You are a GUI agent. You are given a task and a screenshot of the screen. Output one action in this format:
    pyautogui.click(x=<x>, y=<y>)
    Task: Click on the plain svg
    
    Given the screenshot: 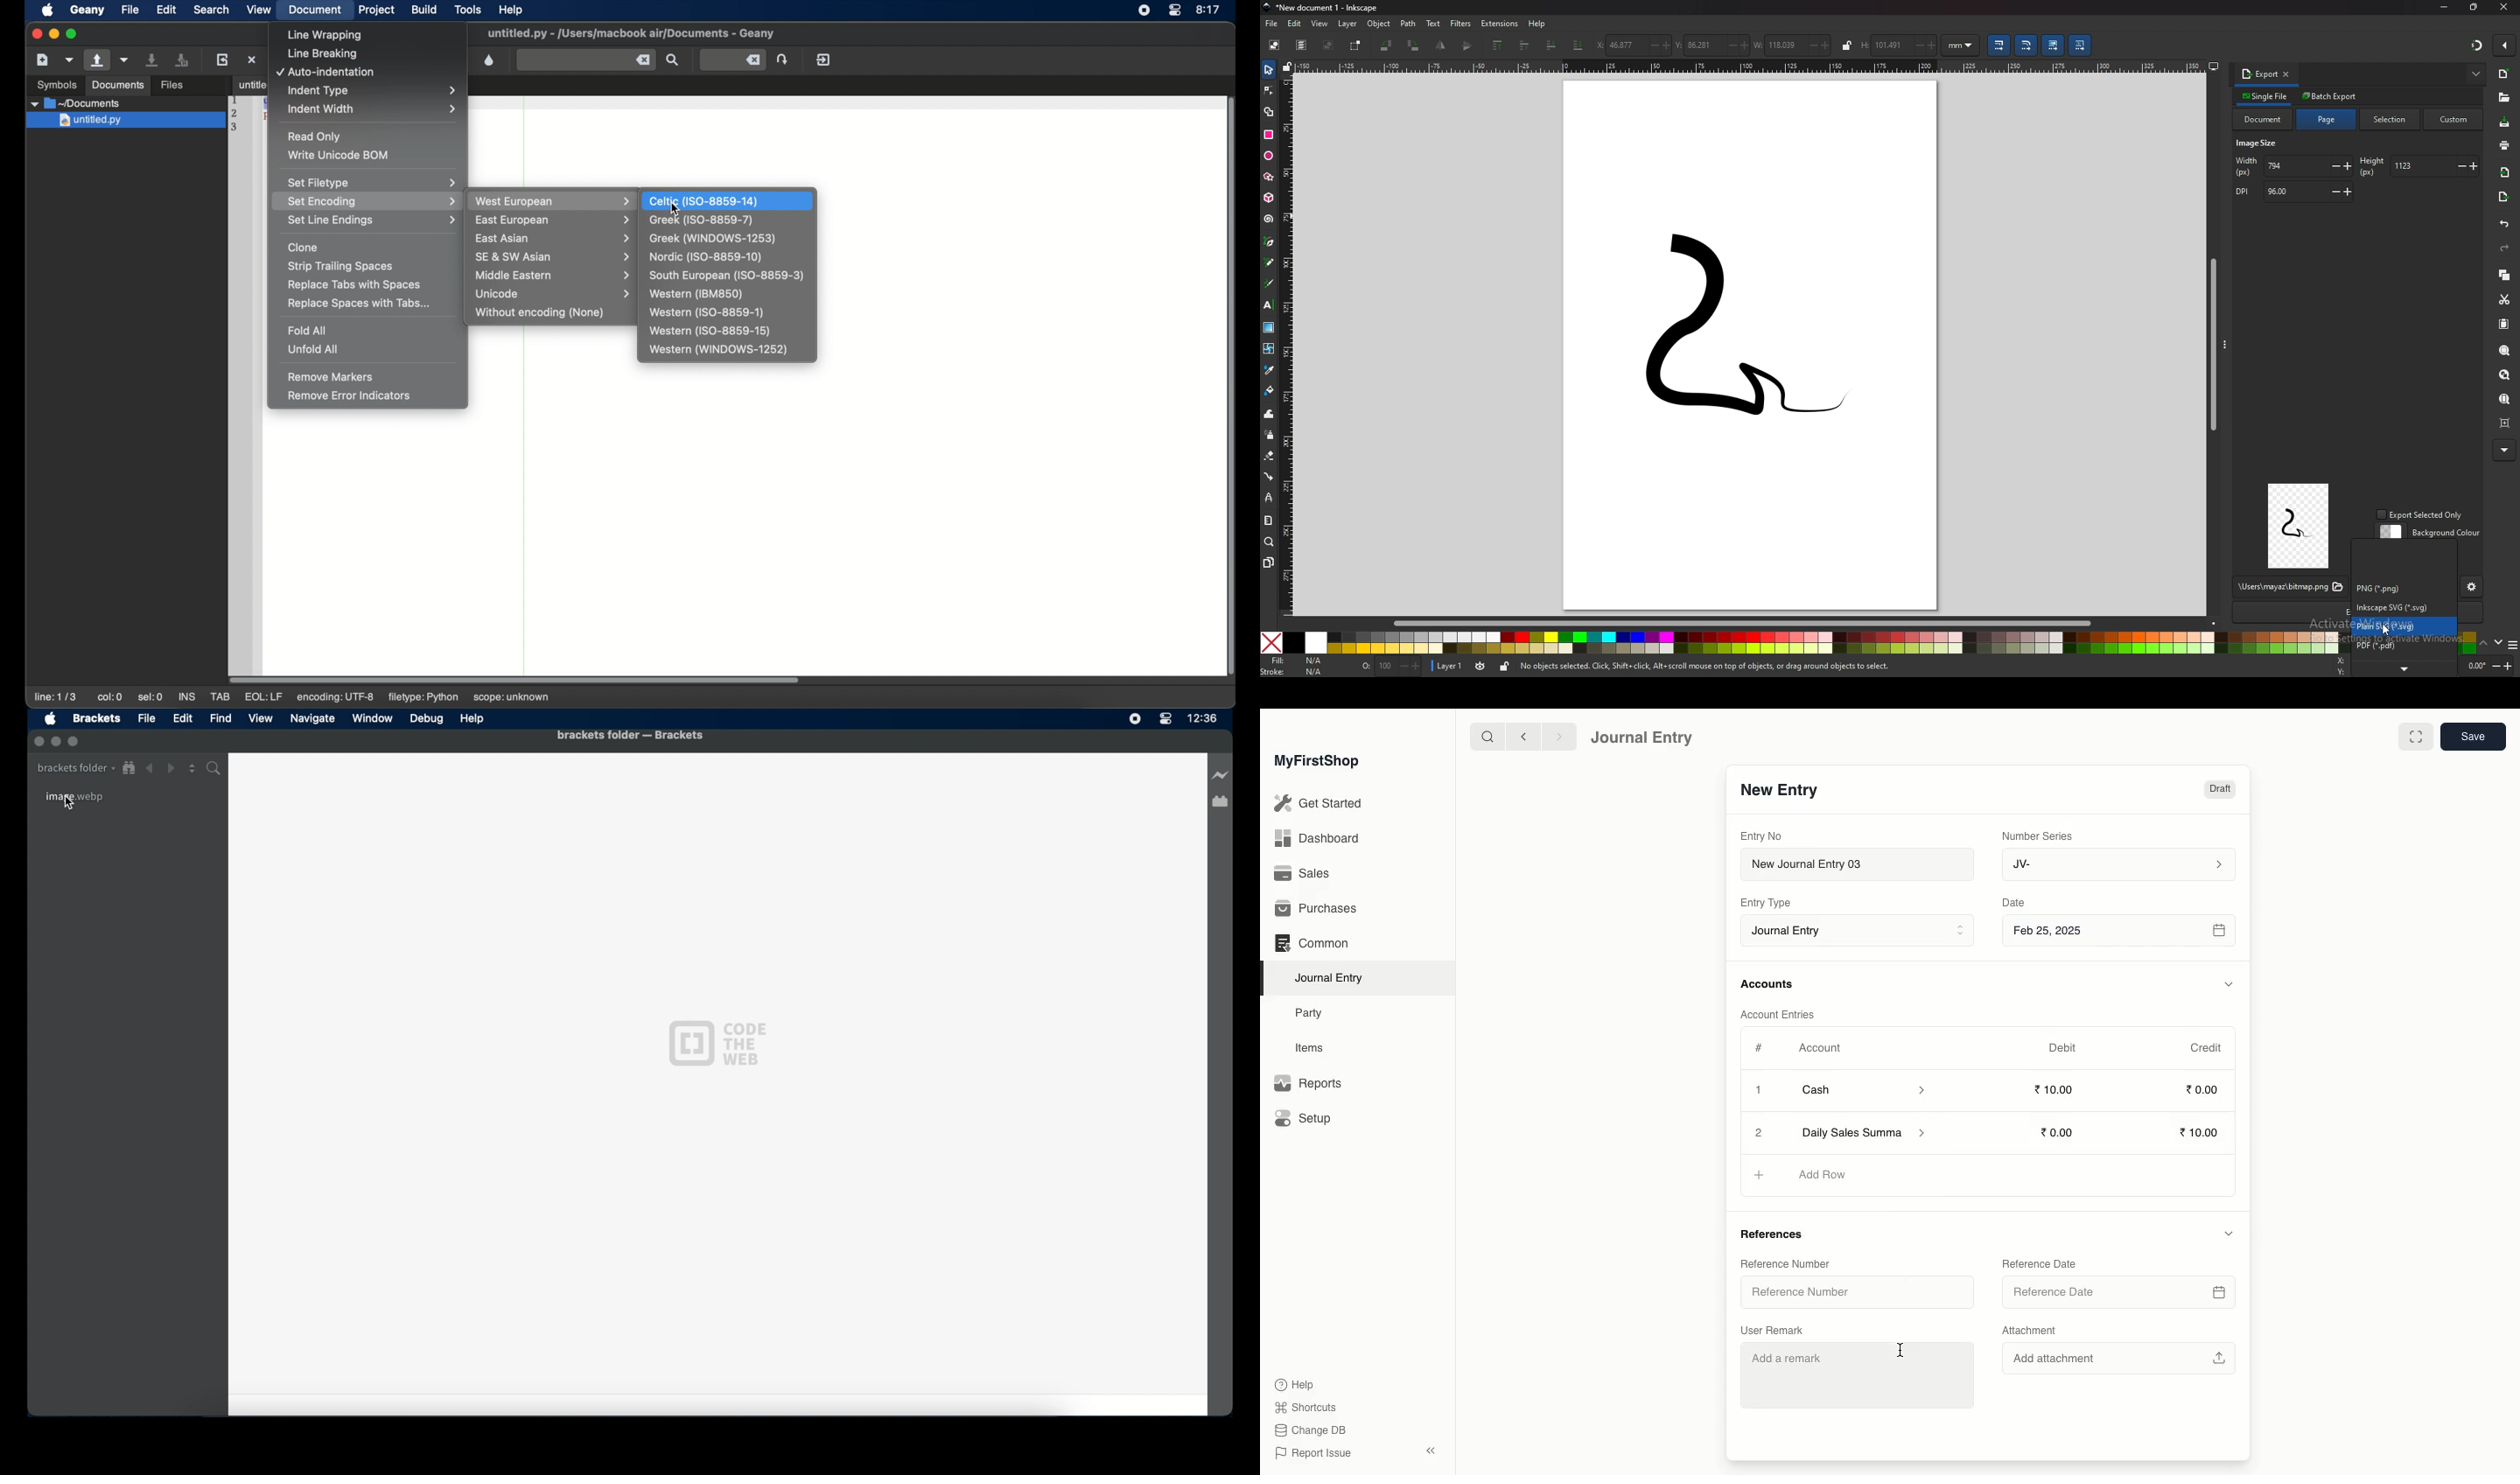 What is the action you would take?
    pyautogui.click(x=2404, y=626)
    